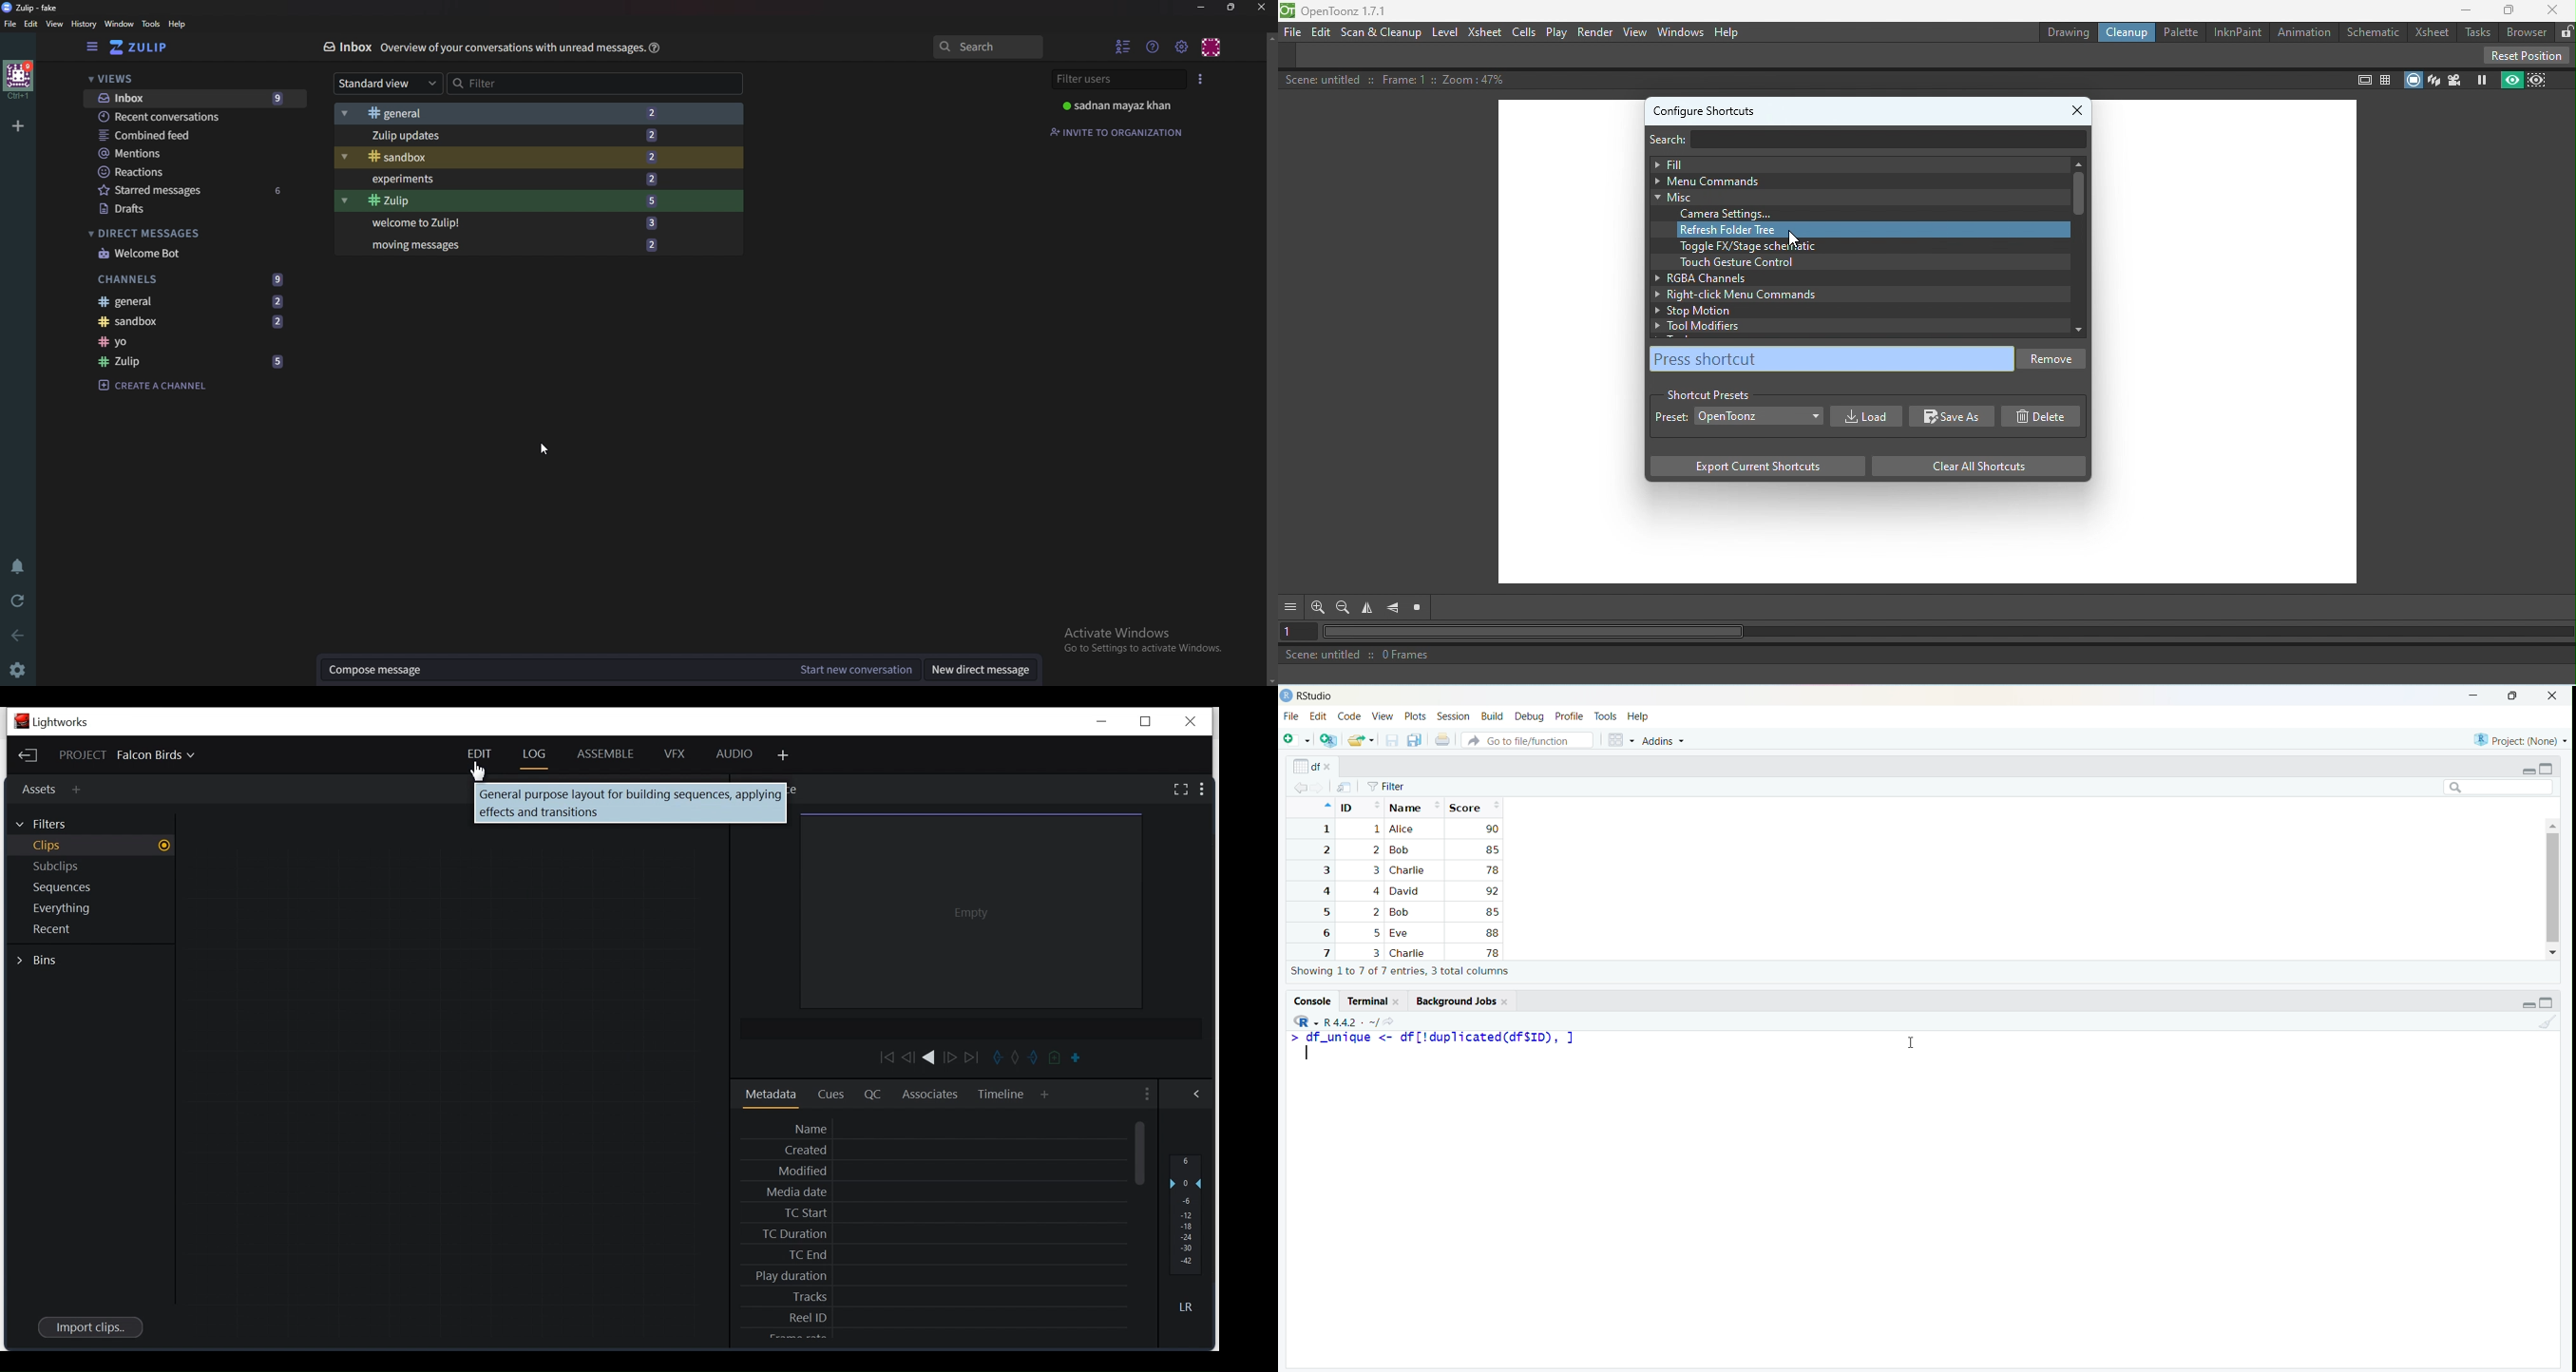 The width and height of the screenshot is (2576, 1372). Describe the element at coordinates (1312, 1001) in the screenshot. I see `console` at that location.